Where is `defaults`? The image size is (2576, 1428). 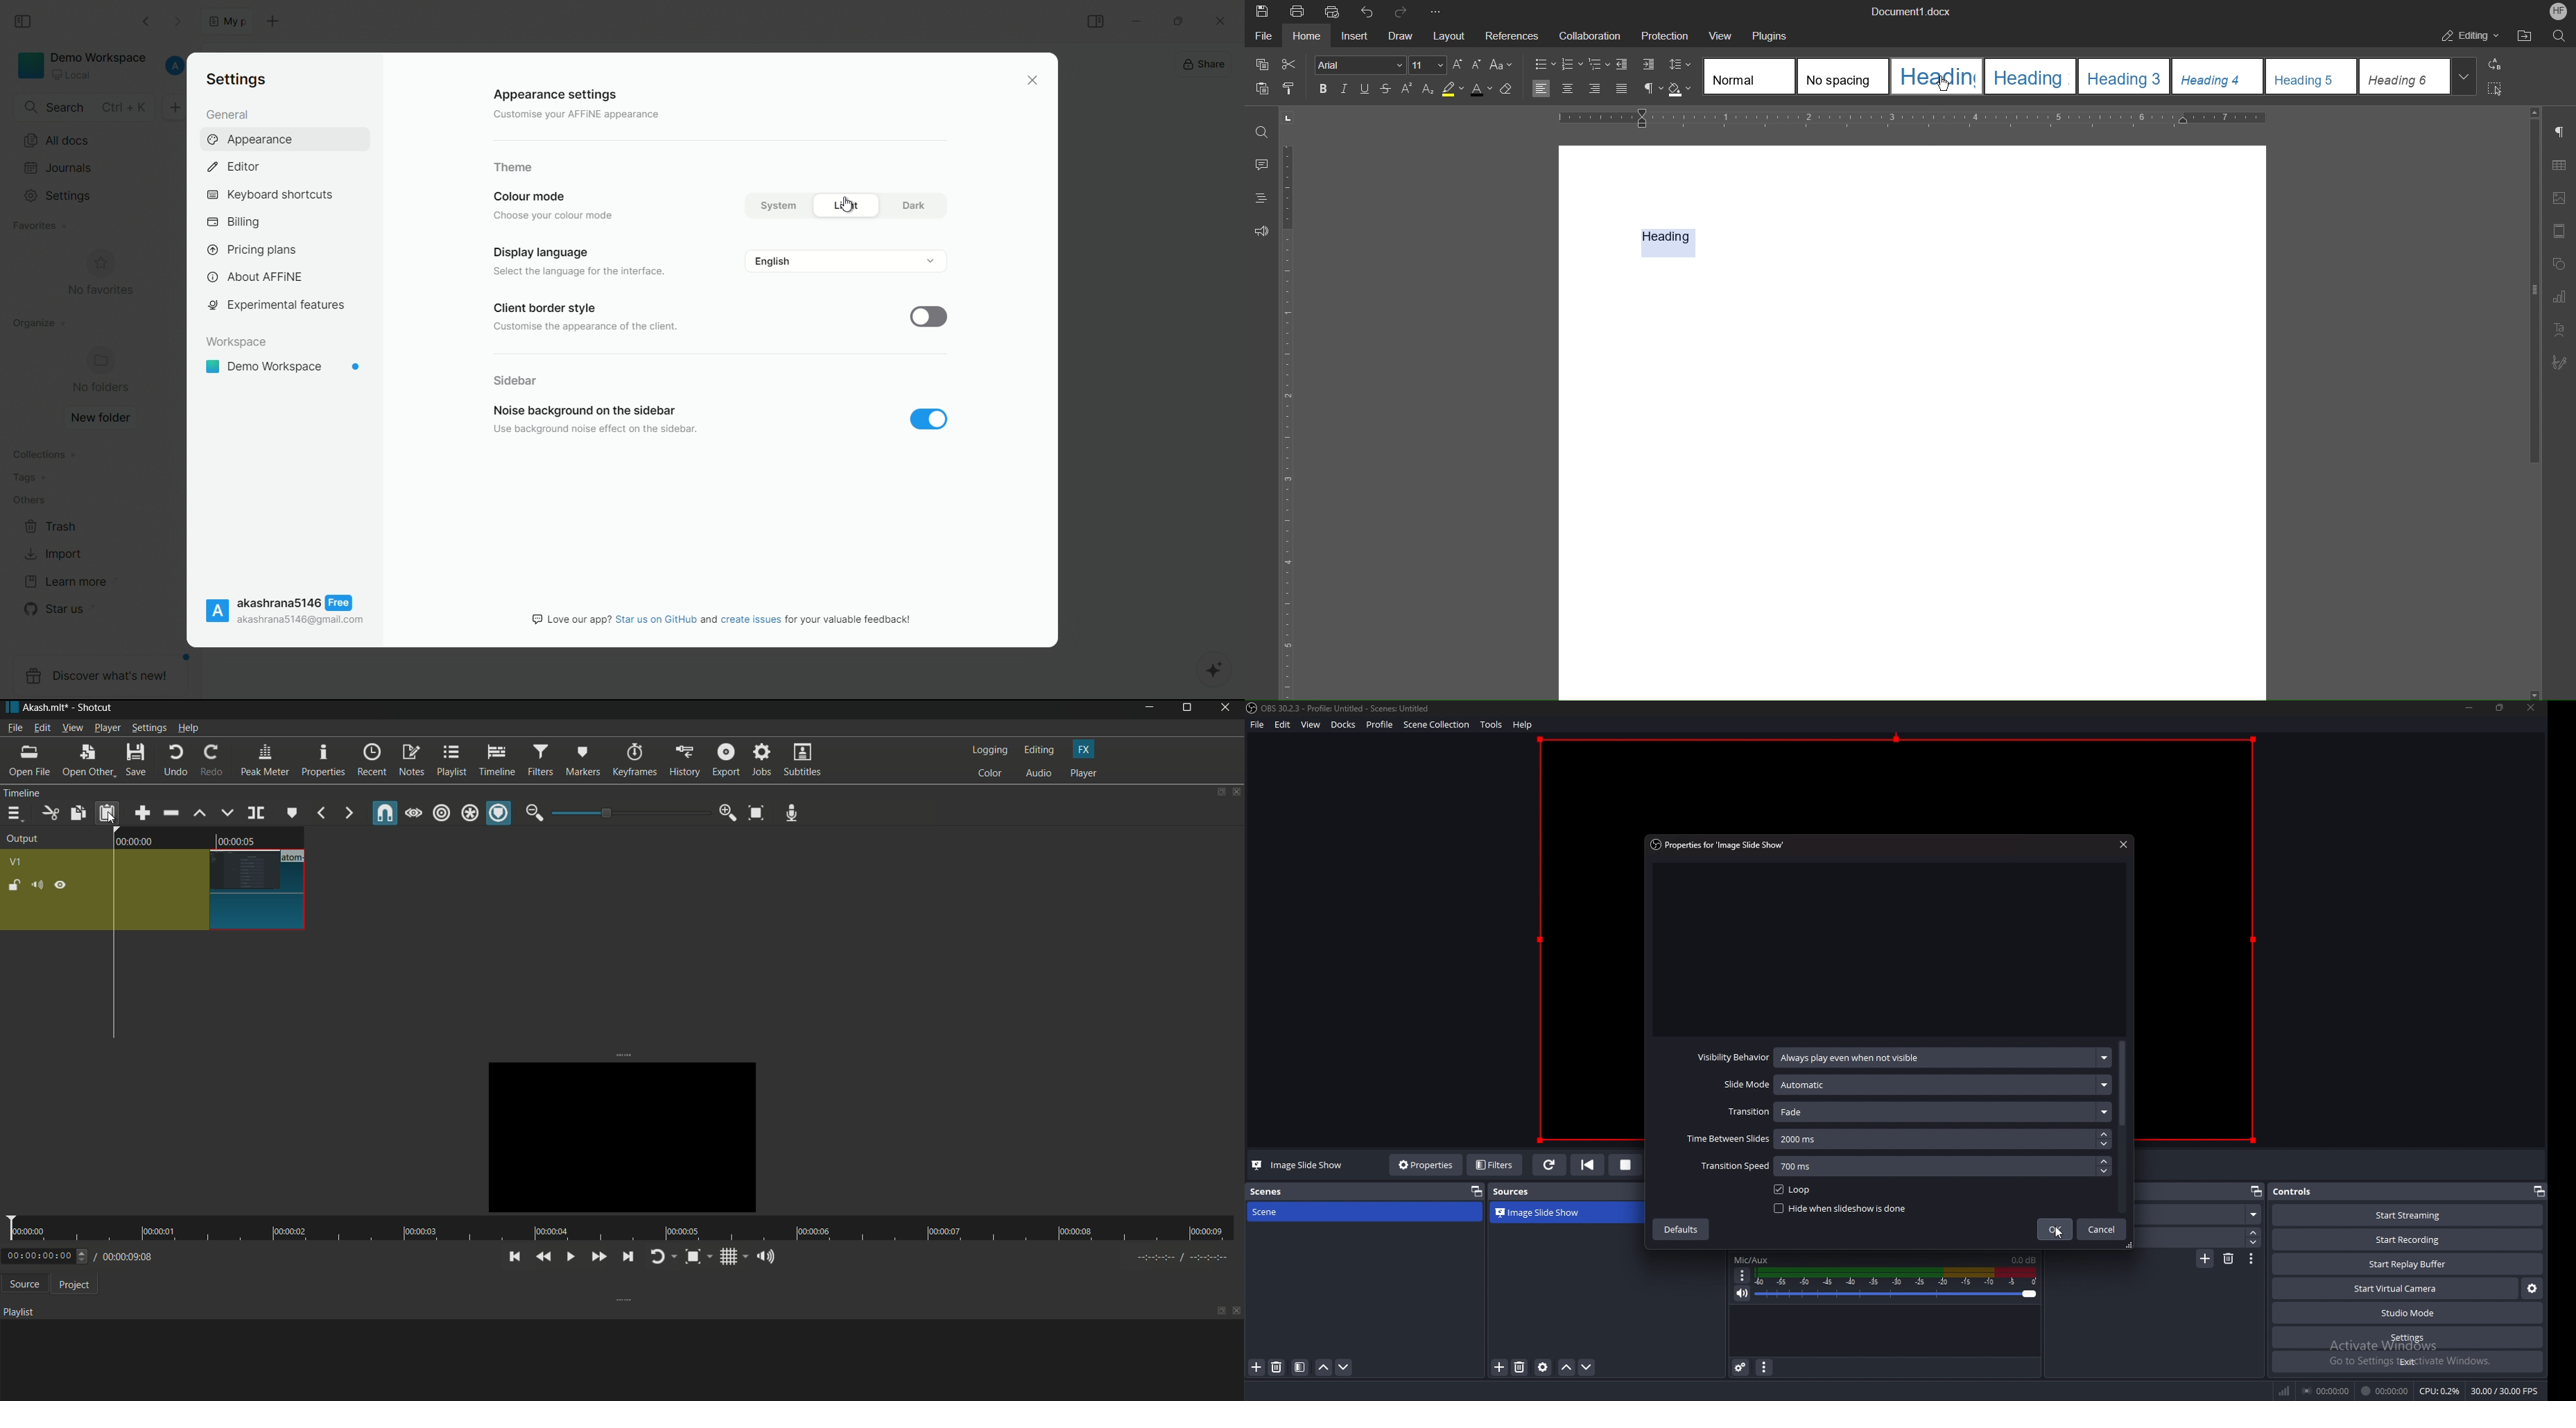
defaults is located at coordinates (1682, 1228).